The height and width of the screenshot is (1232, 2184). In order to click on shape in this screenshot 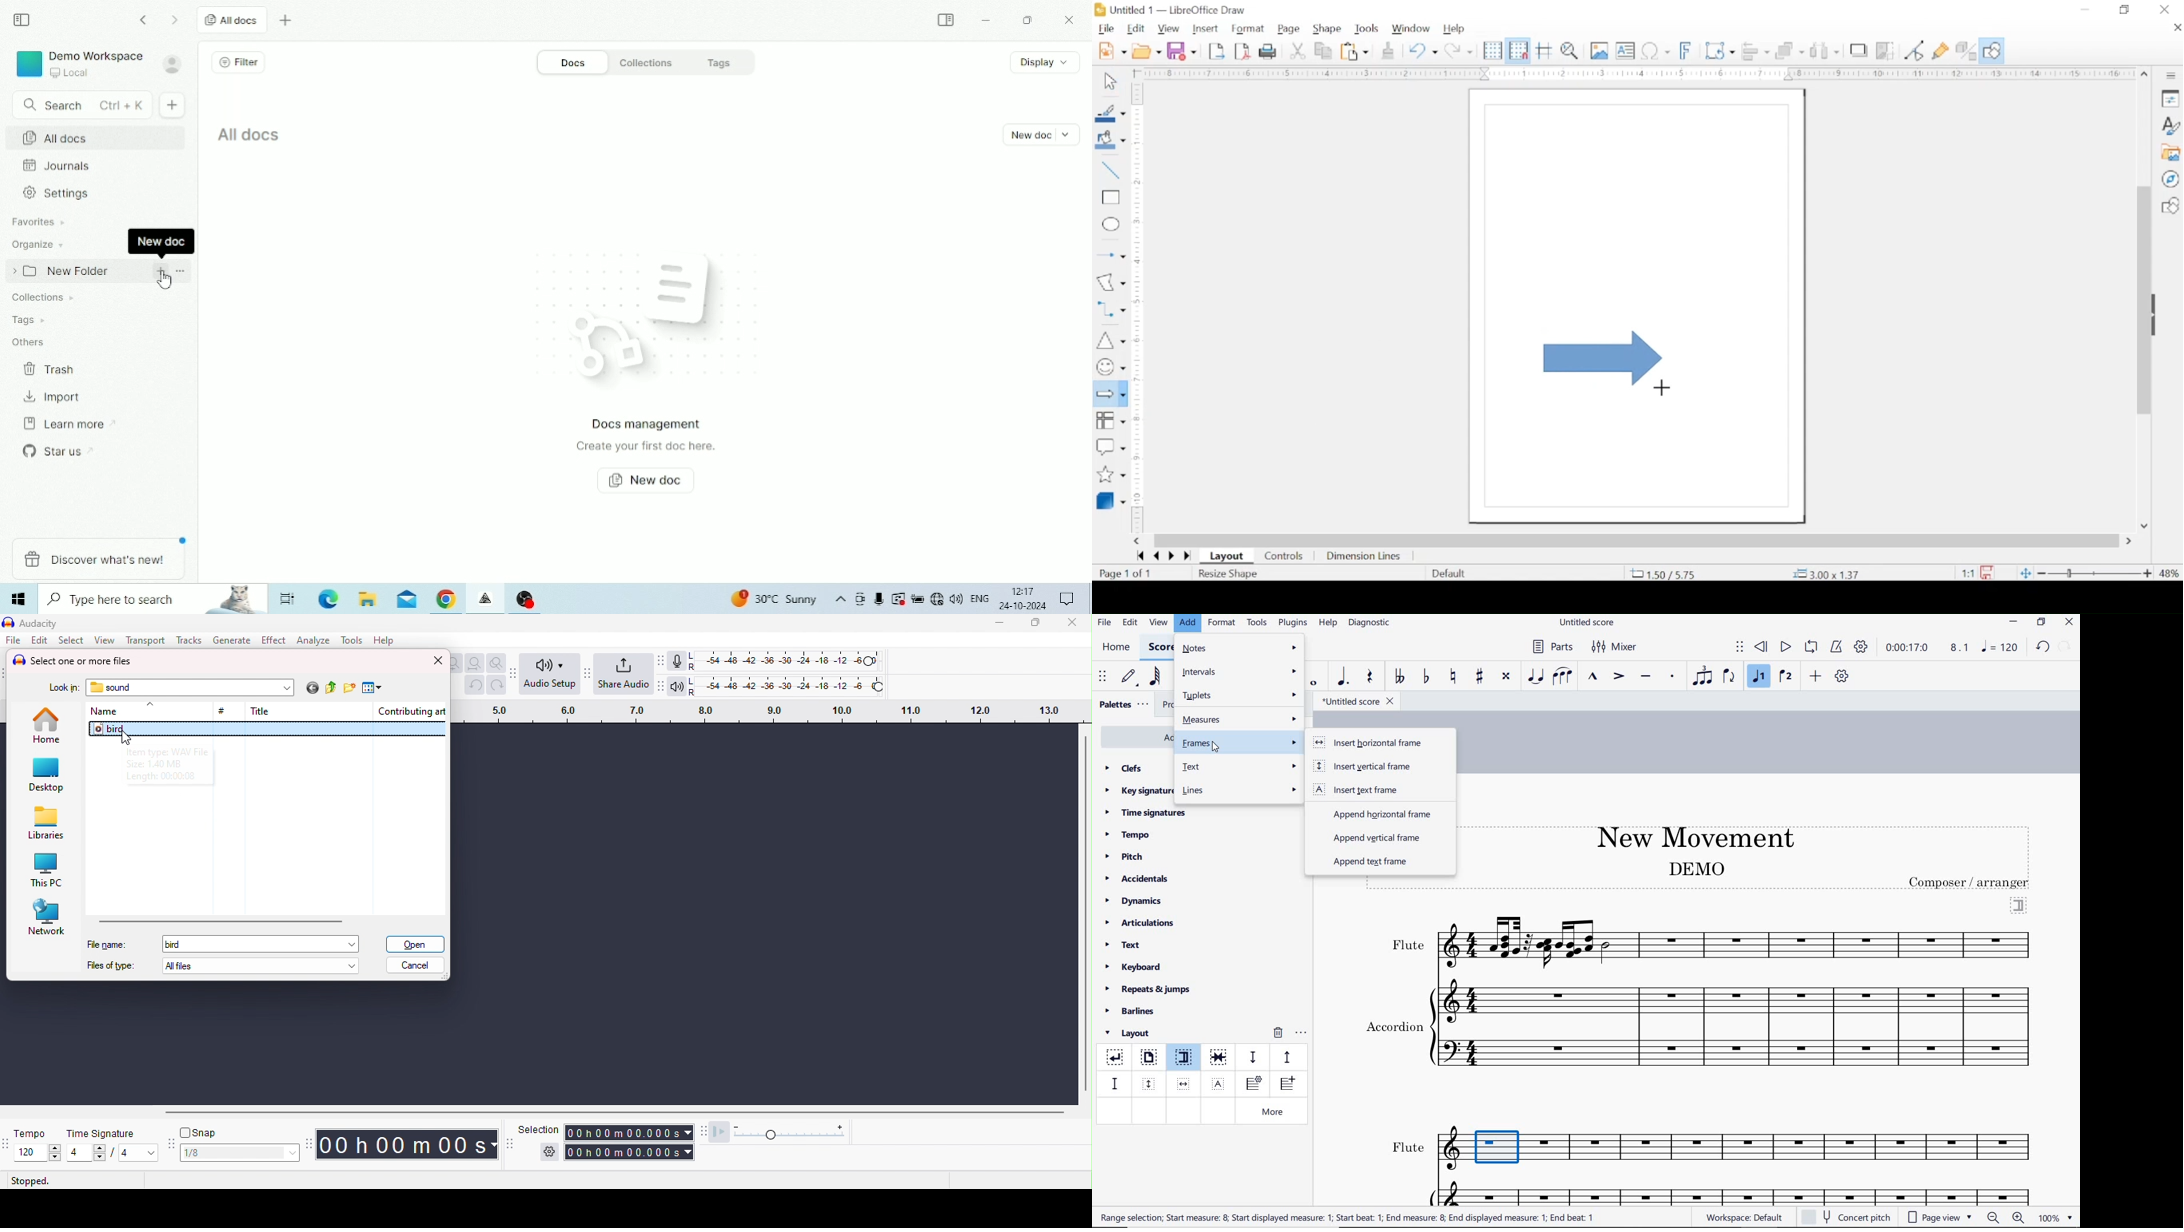, I will do `click(1327, 29)`.